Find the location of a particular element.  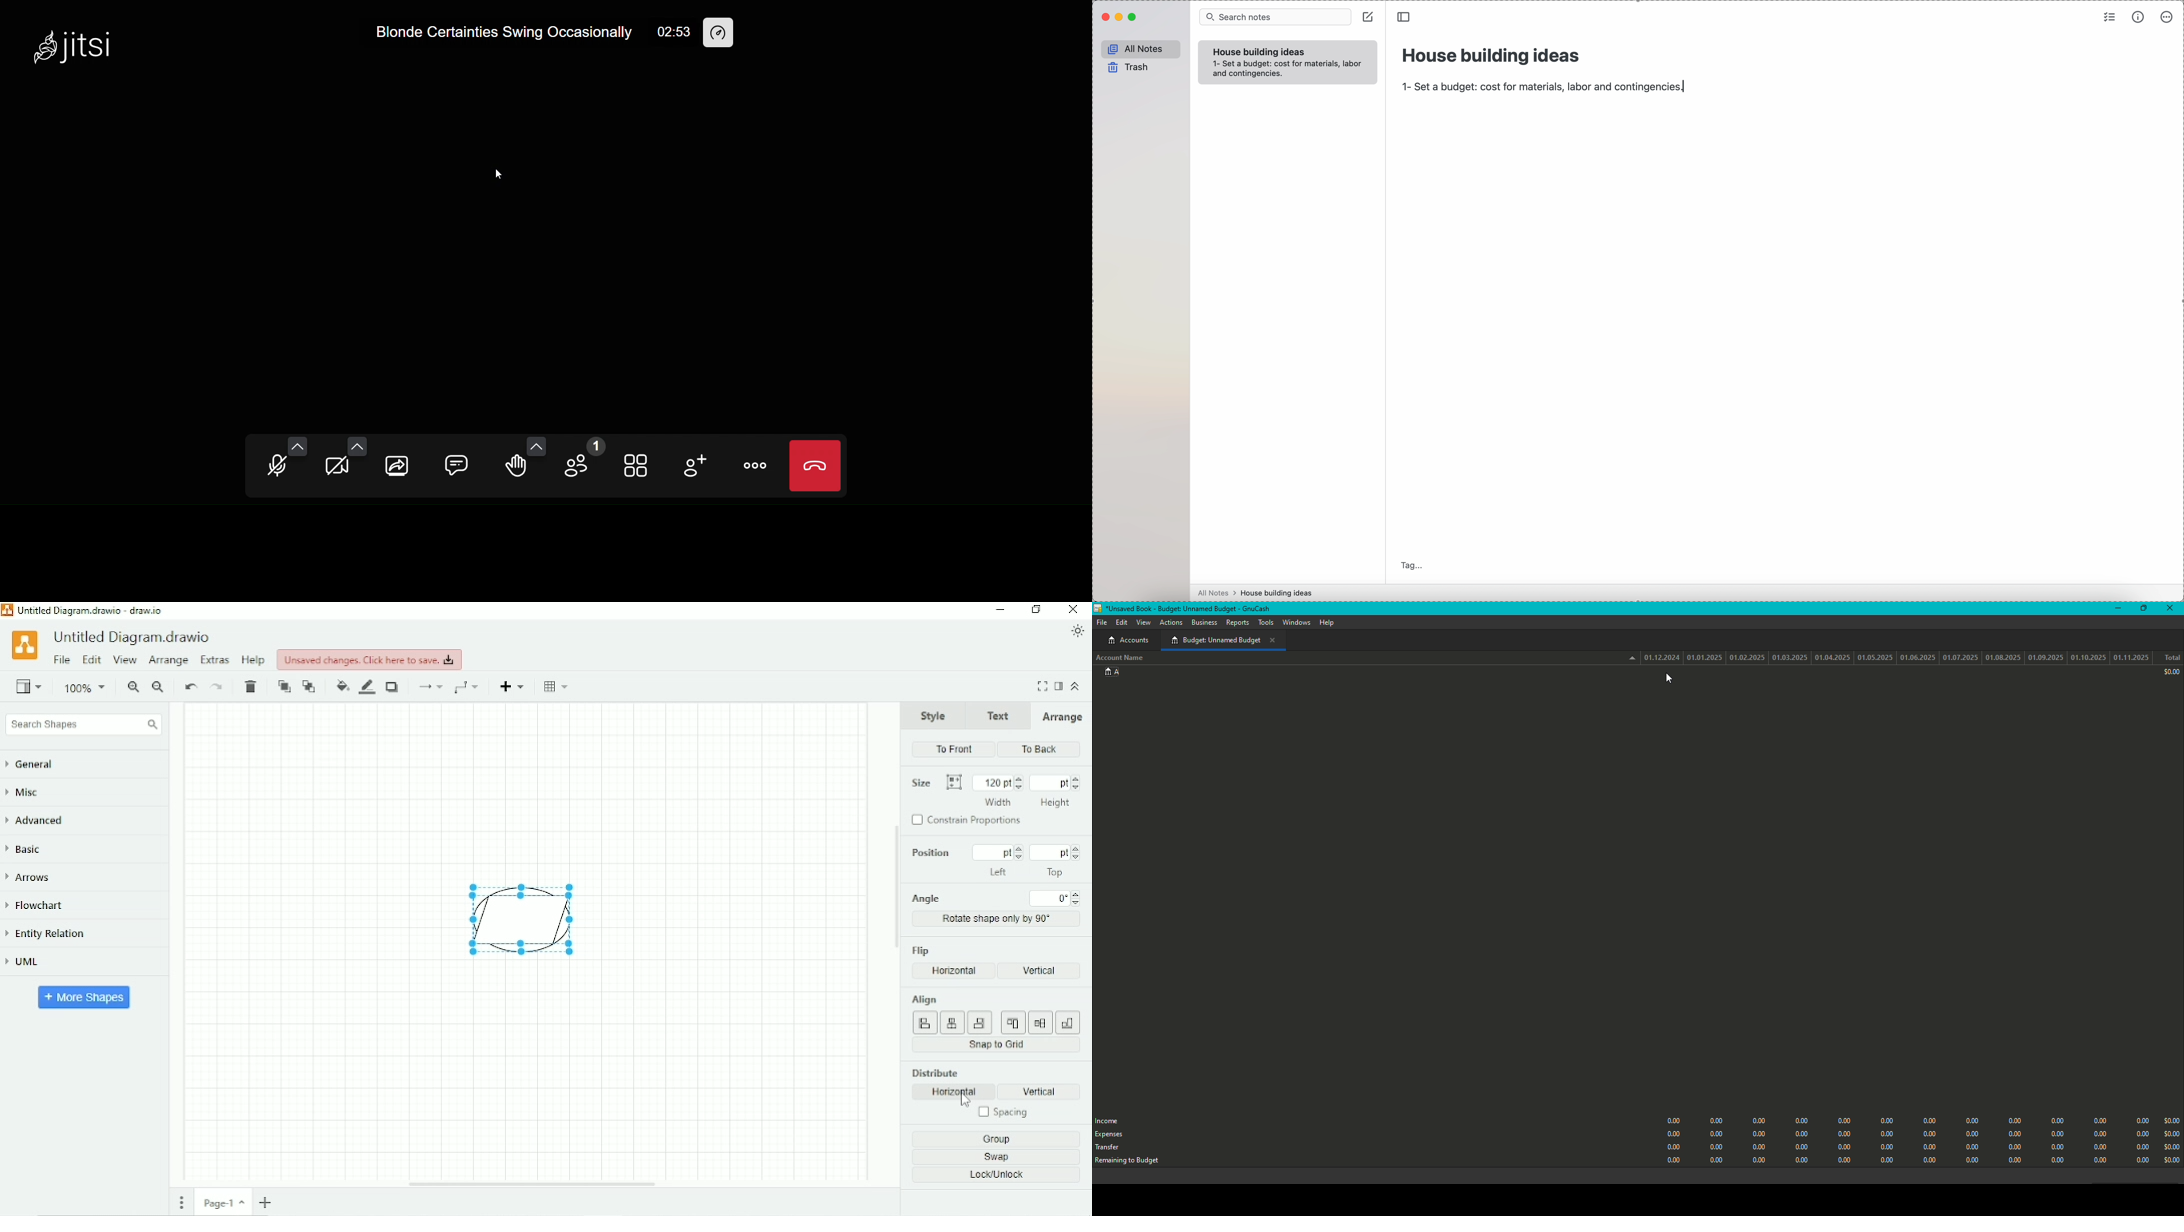

metrics is located at coordinates (2138, 18).